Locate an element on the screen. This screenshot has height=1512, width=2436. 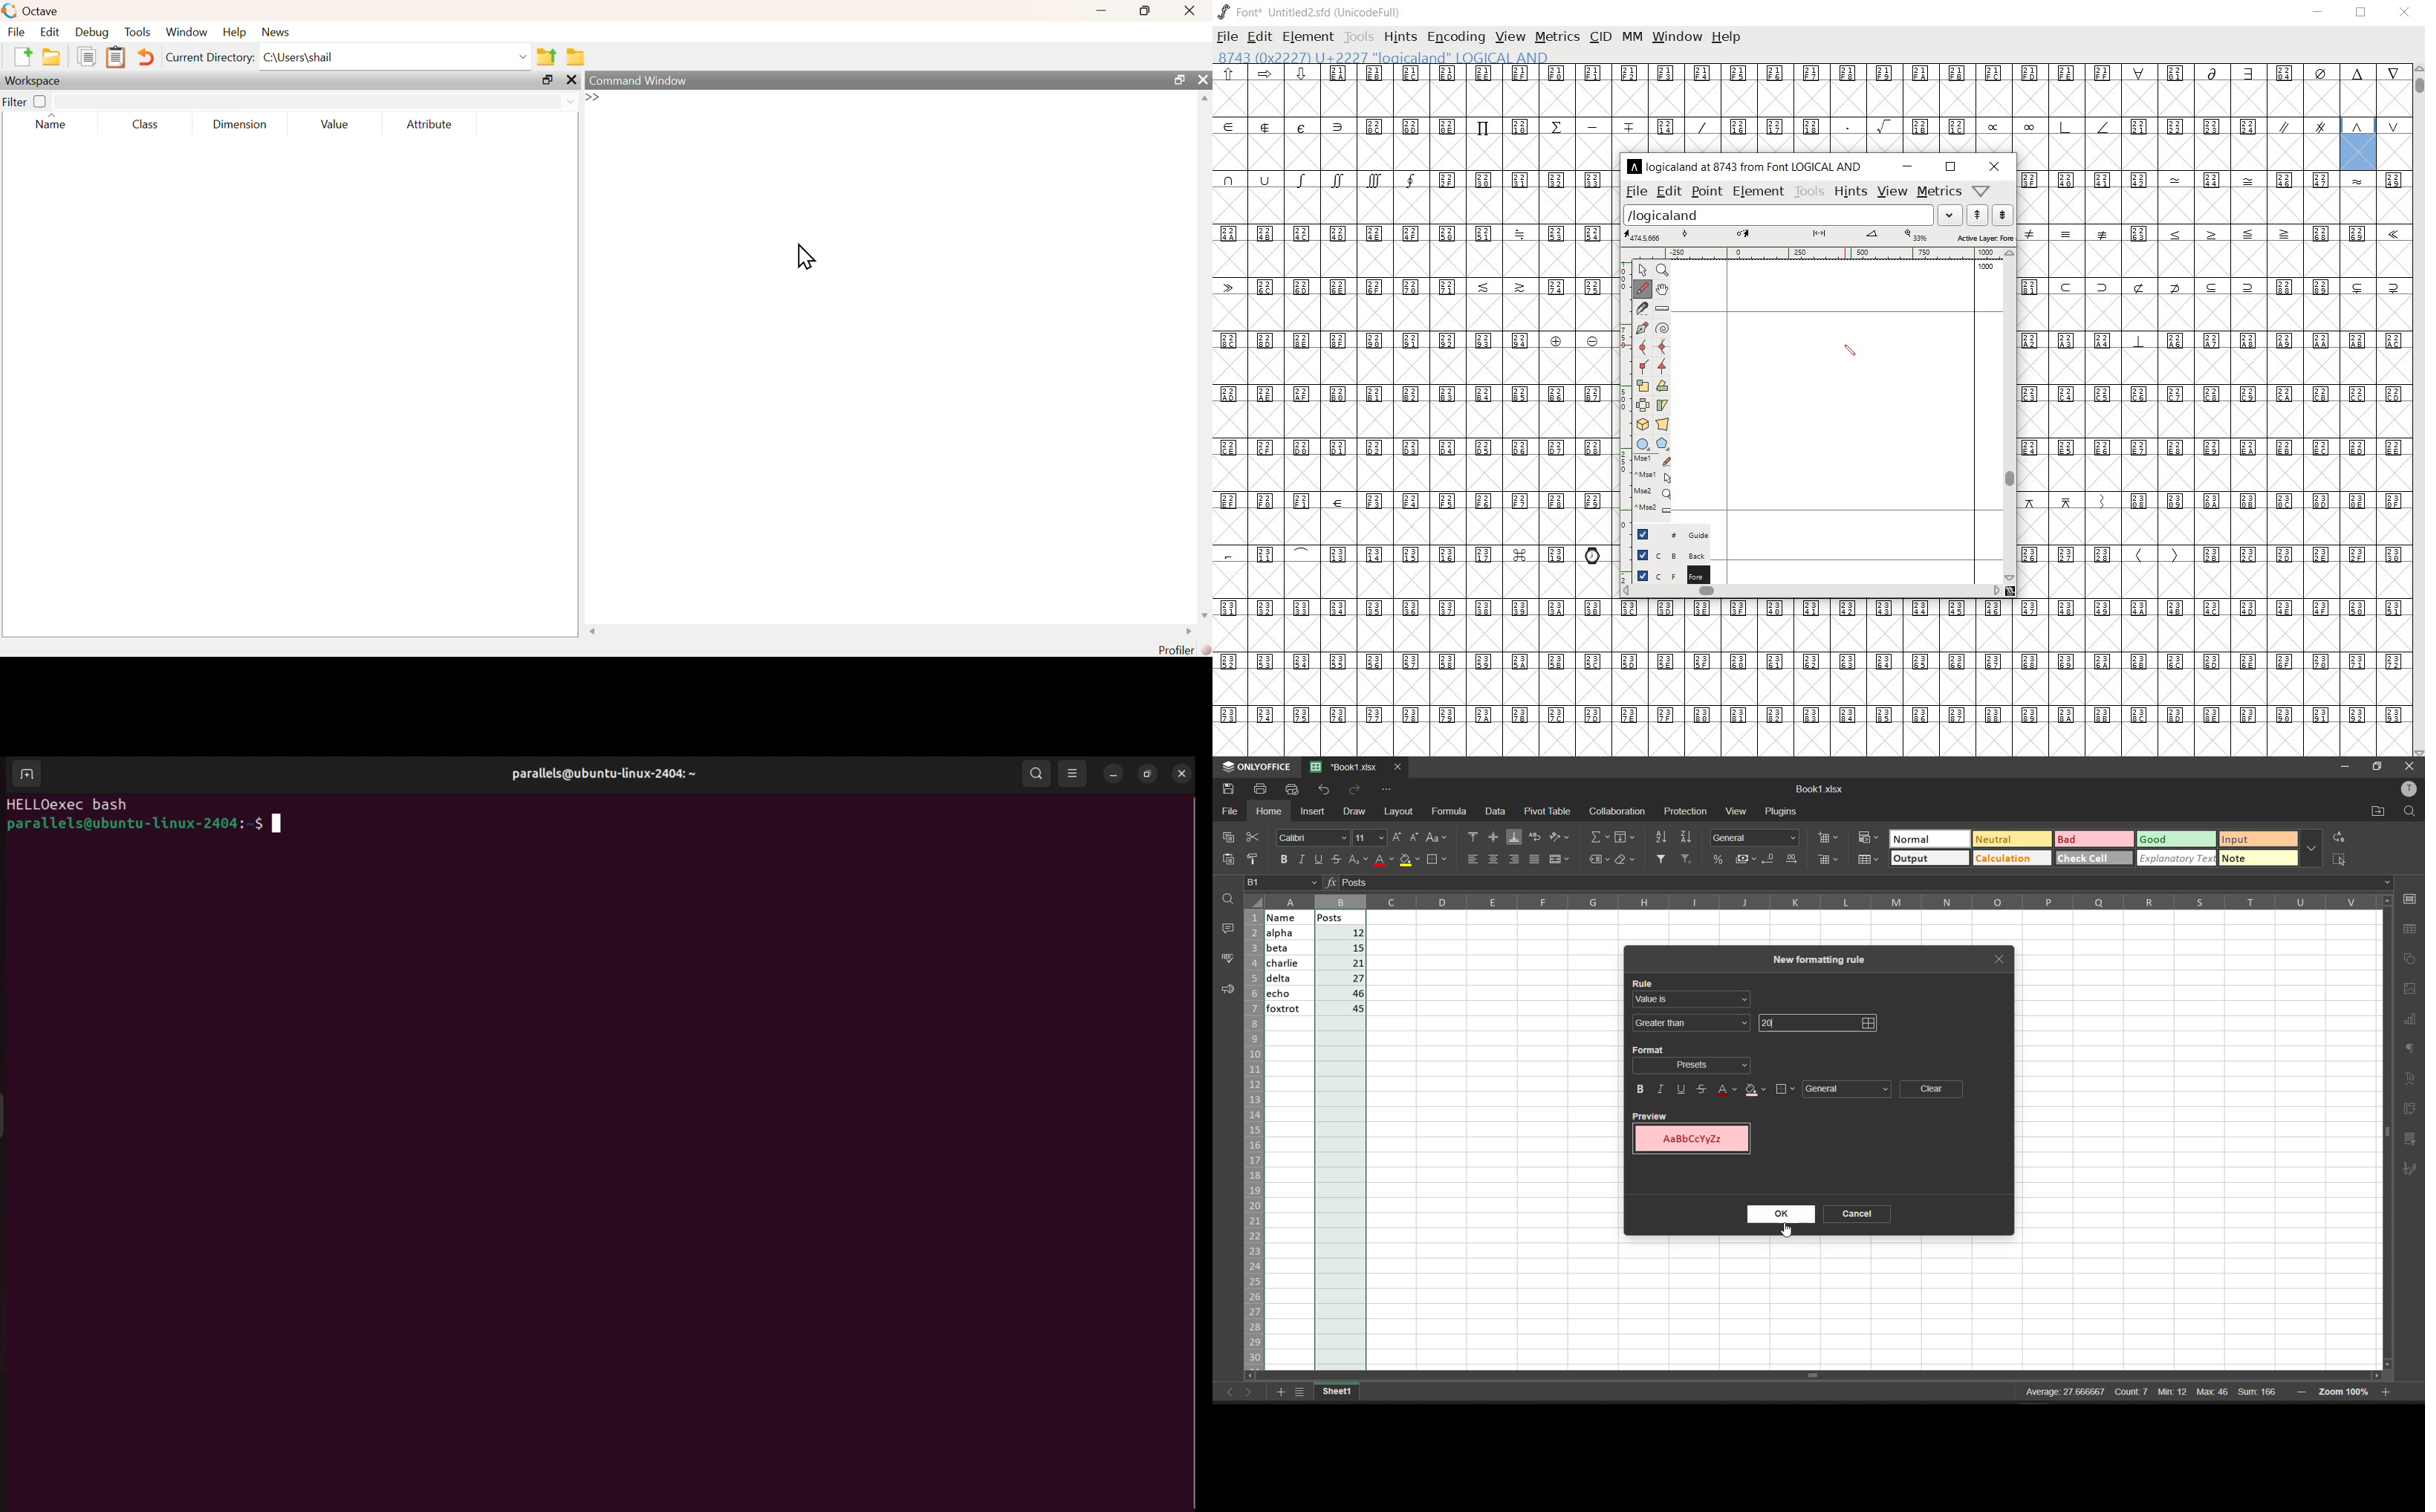
restore is located at coordinates (2361, 13).